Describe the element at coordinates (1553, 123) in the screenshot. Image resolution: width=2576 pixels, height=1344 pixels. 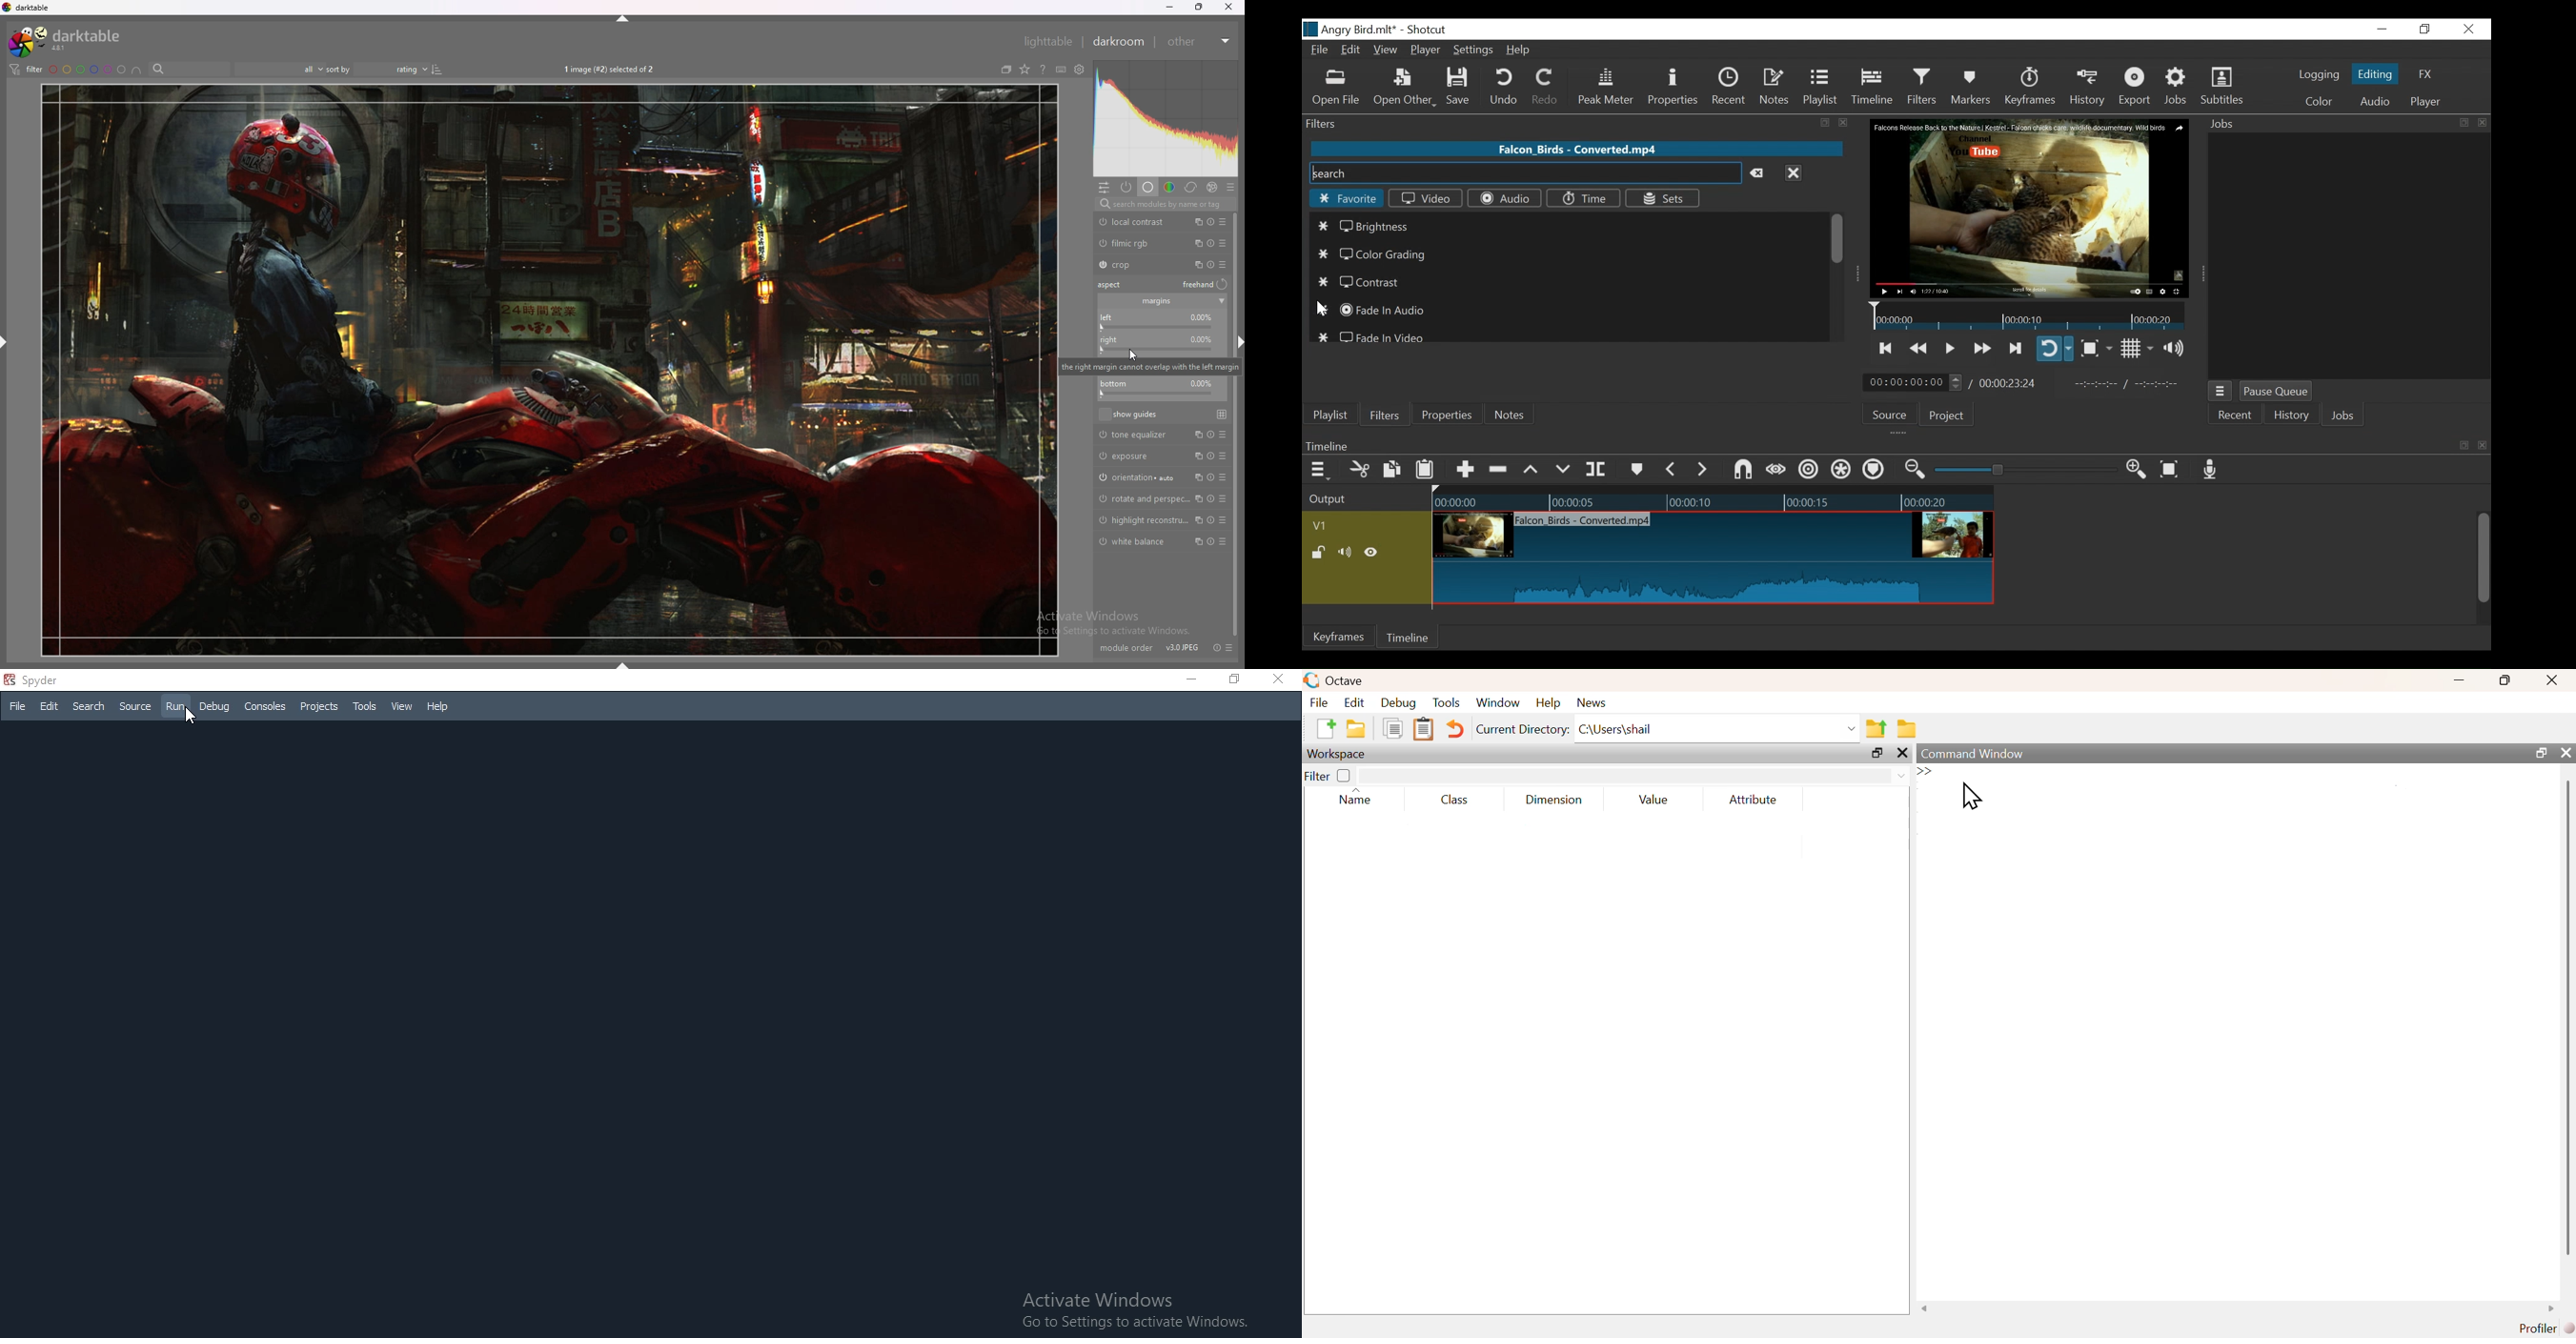
I see `filters` at that location.